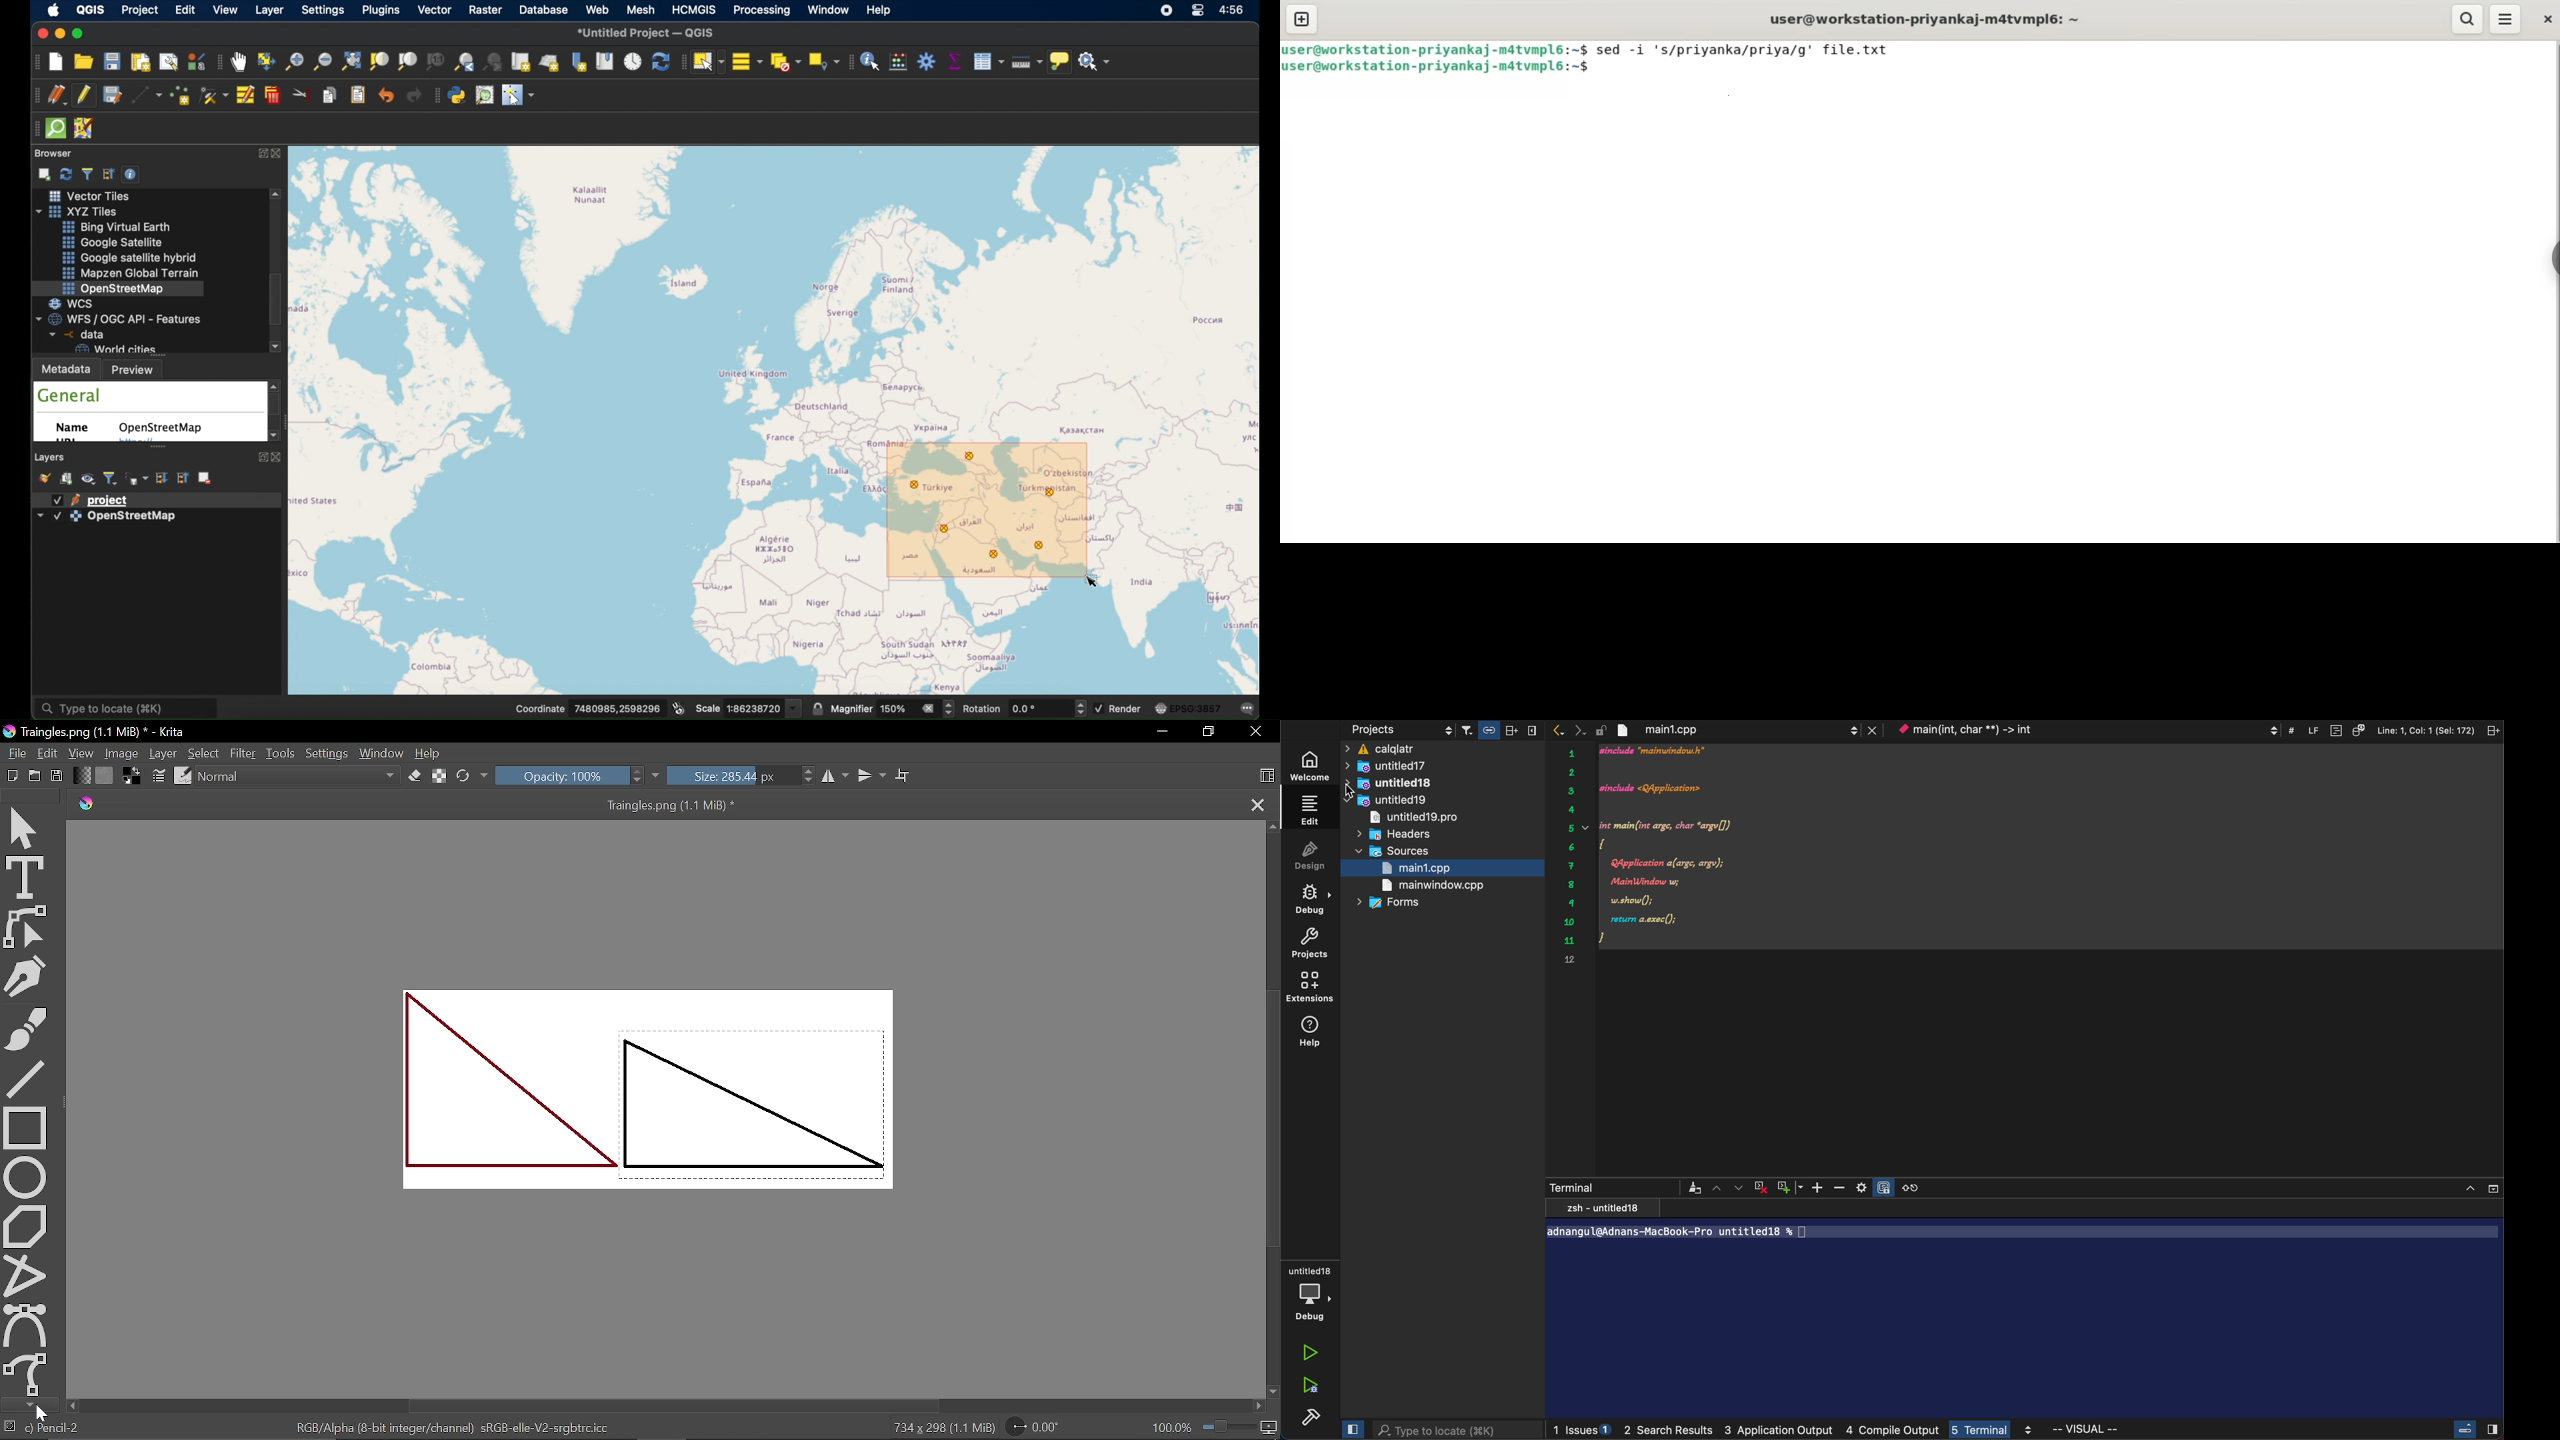 The width and height of the screenshot is (2576, 1456). I want to click on map navigation toolbar, so click(219, 63).